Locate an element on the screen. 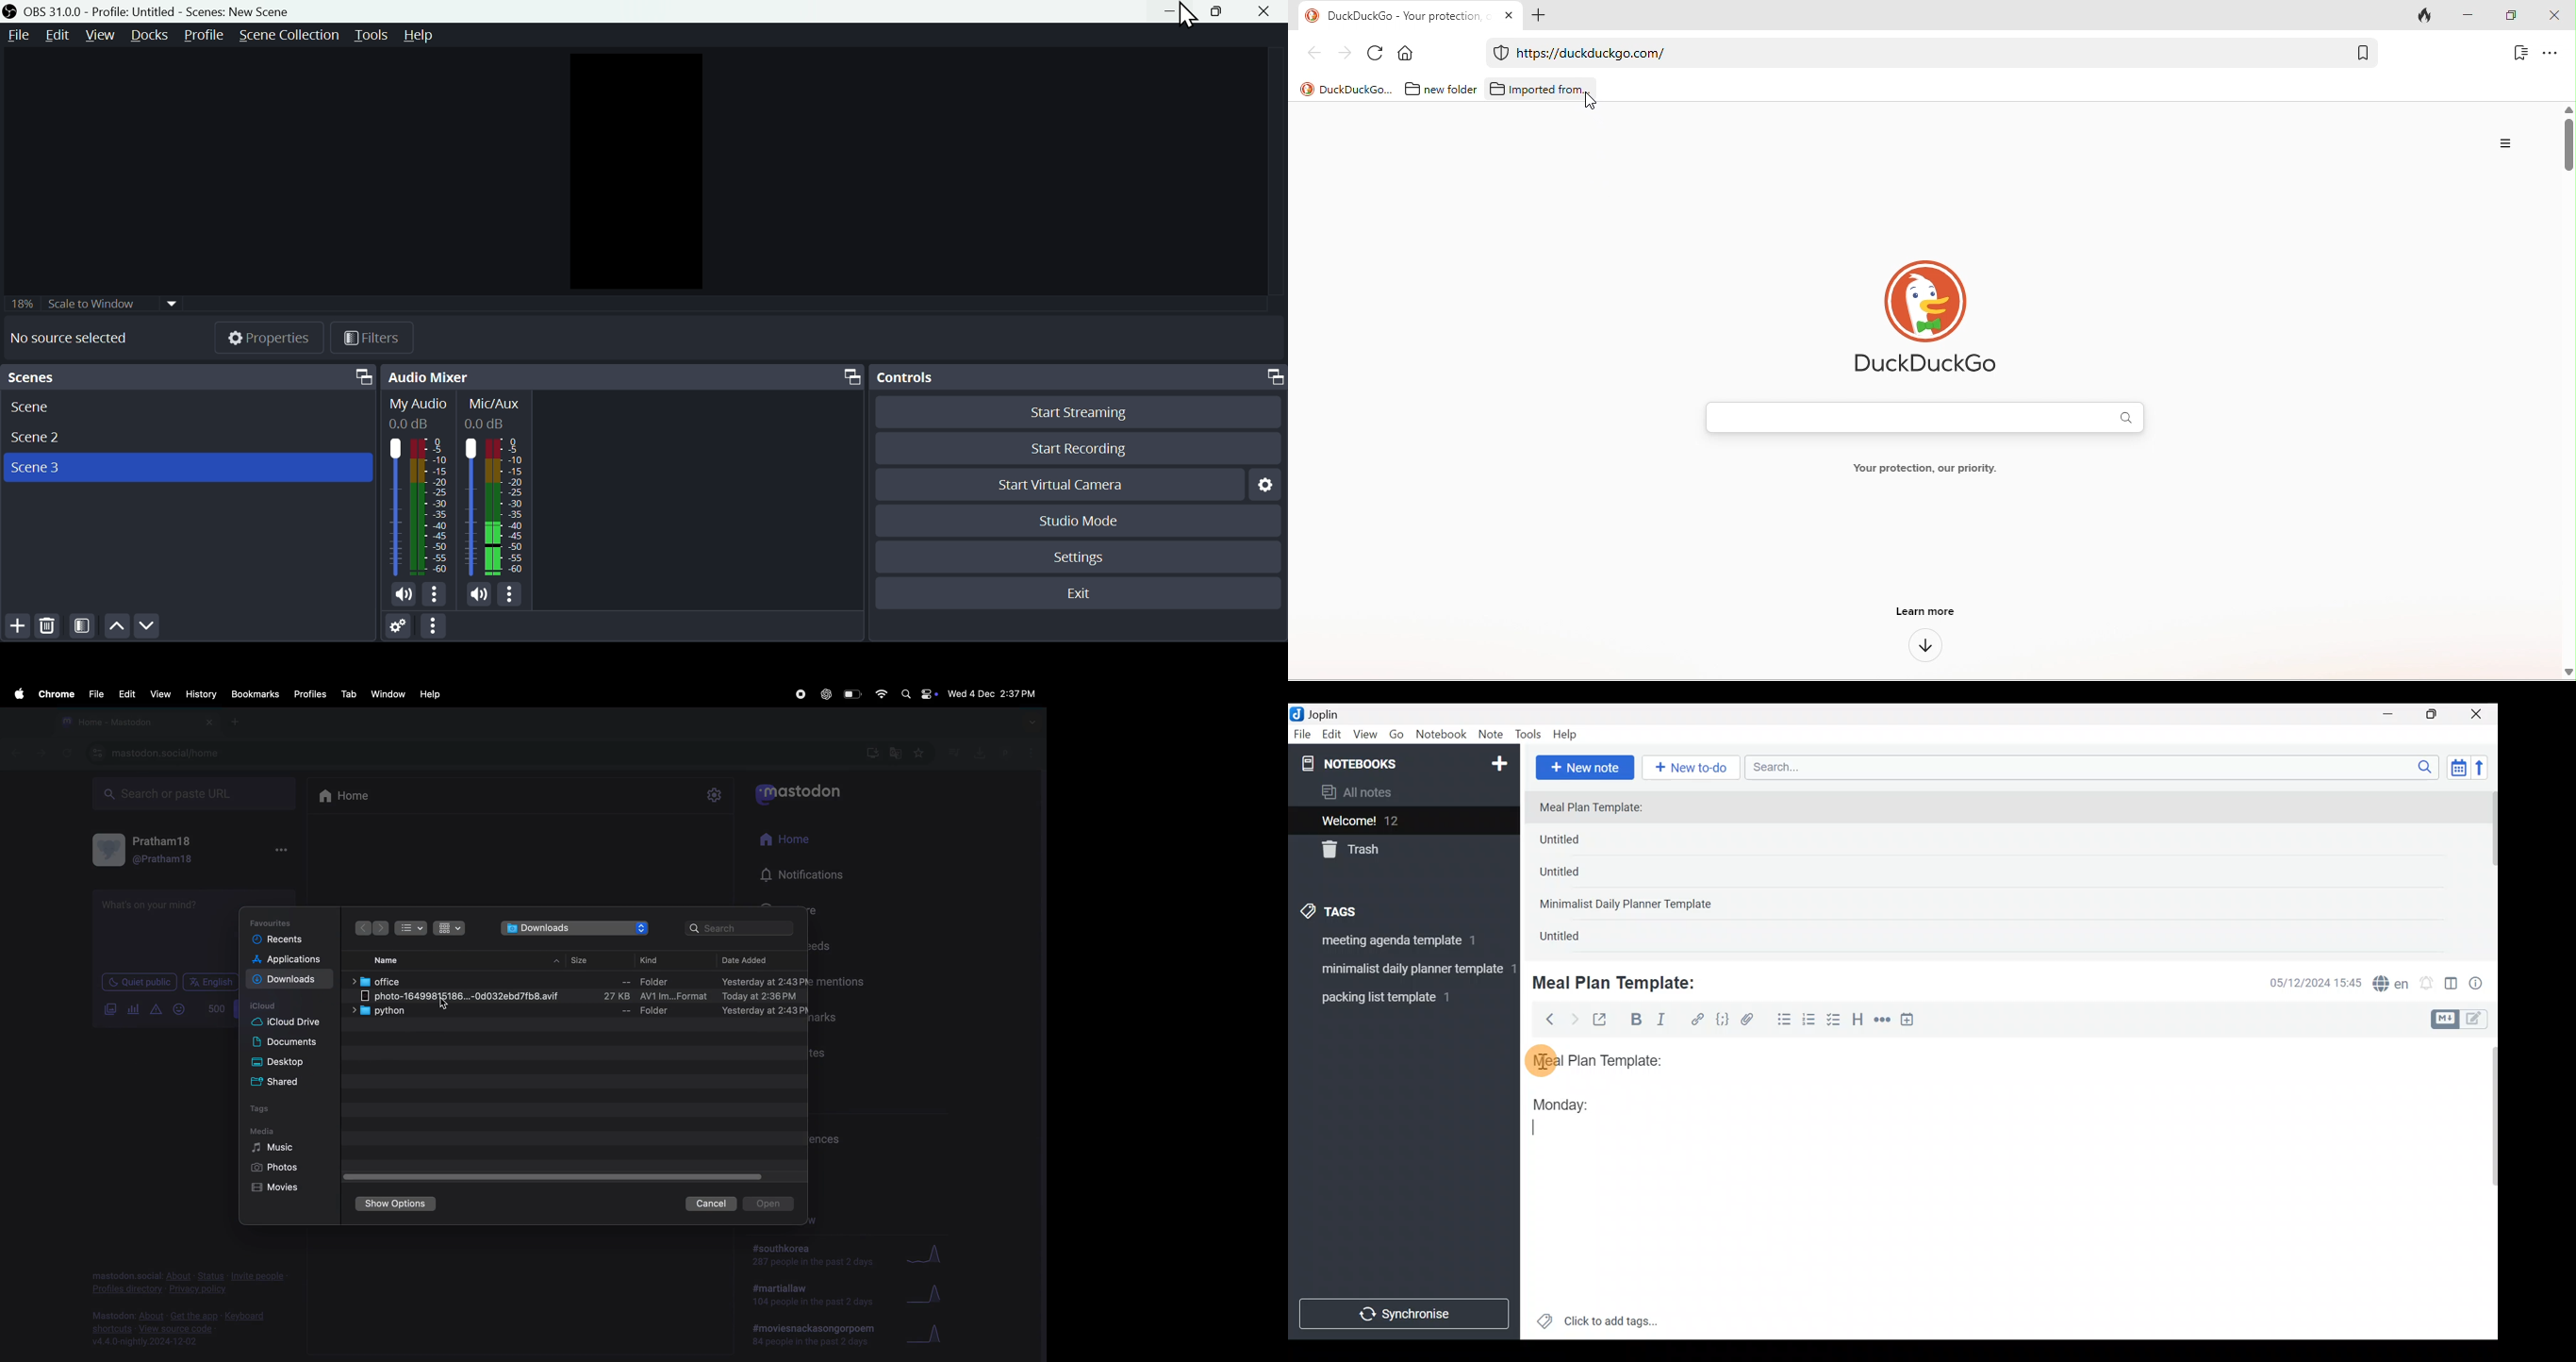 The width and height of the screenshot is (2576, 1372). Maximize is located at coordinates (2440, 714).